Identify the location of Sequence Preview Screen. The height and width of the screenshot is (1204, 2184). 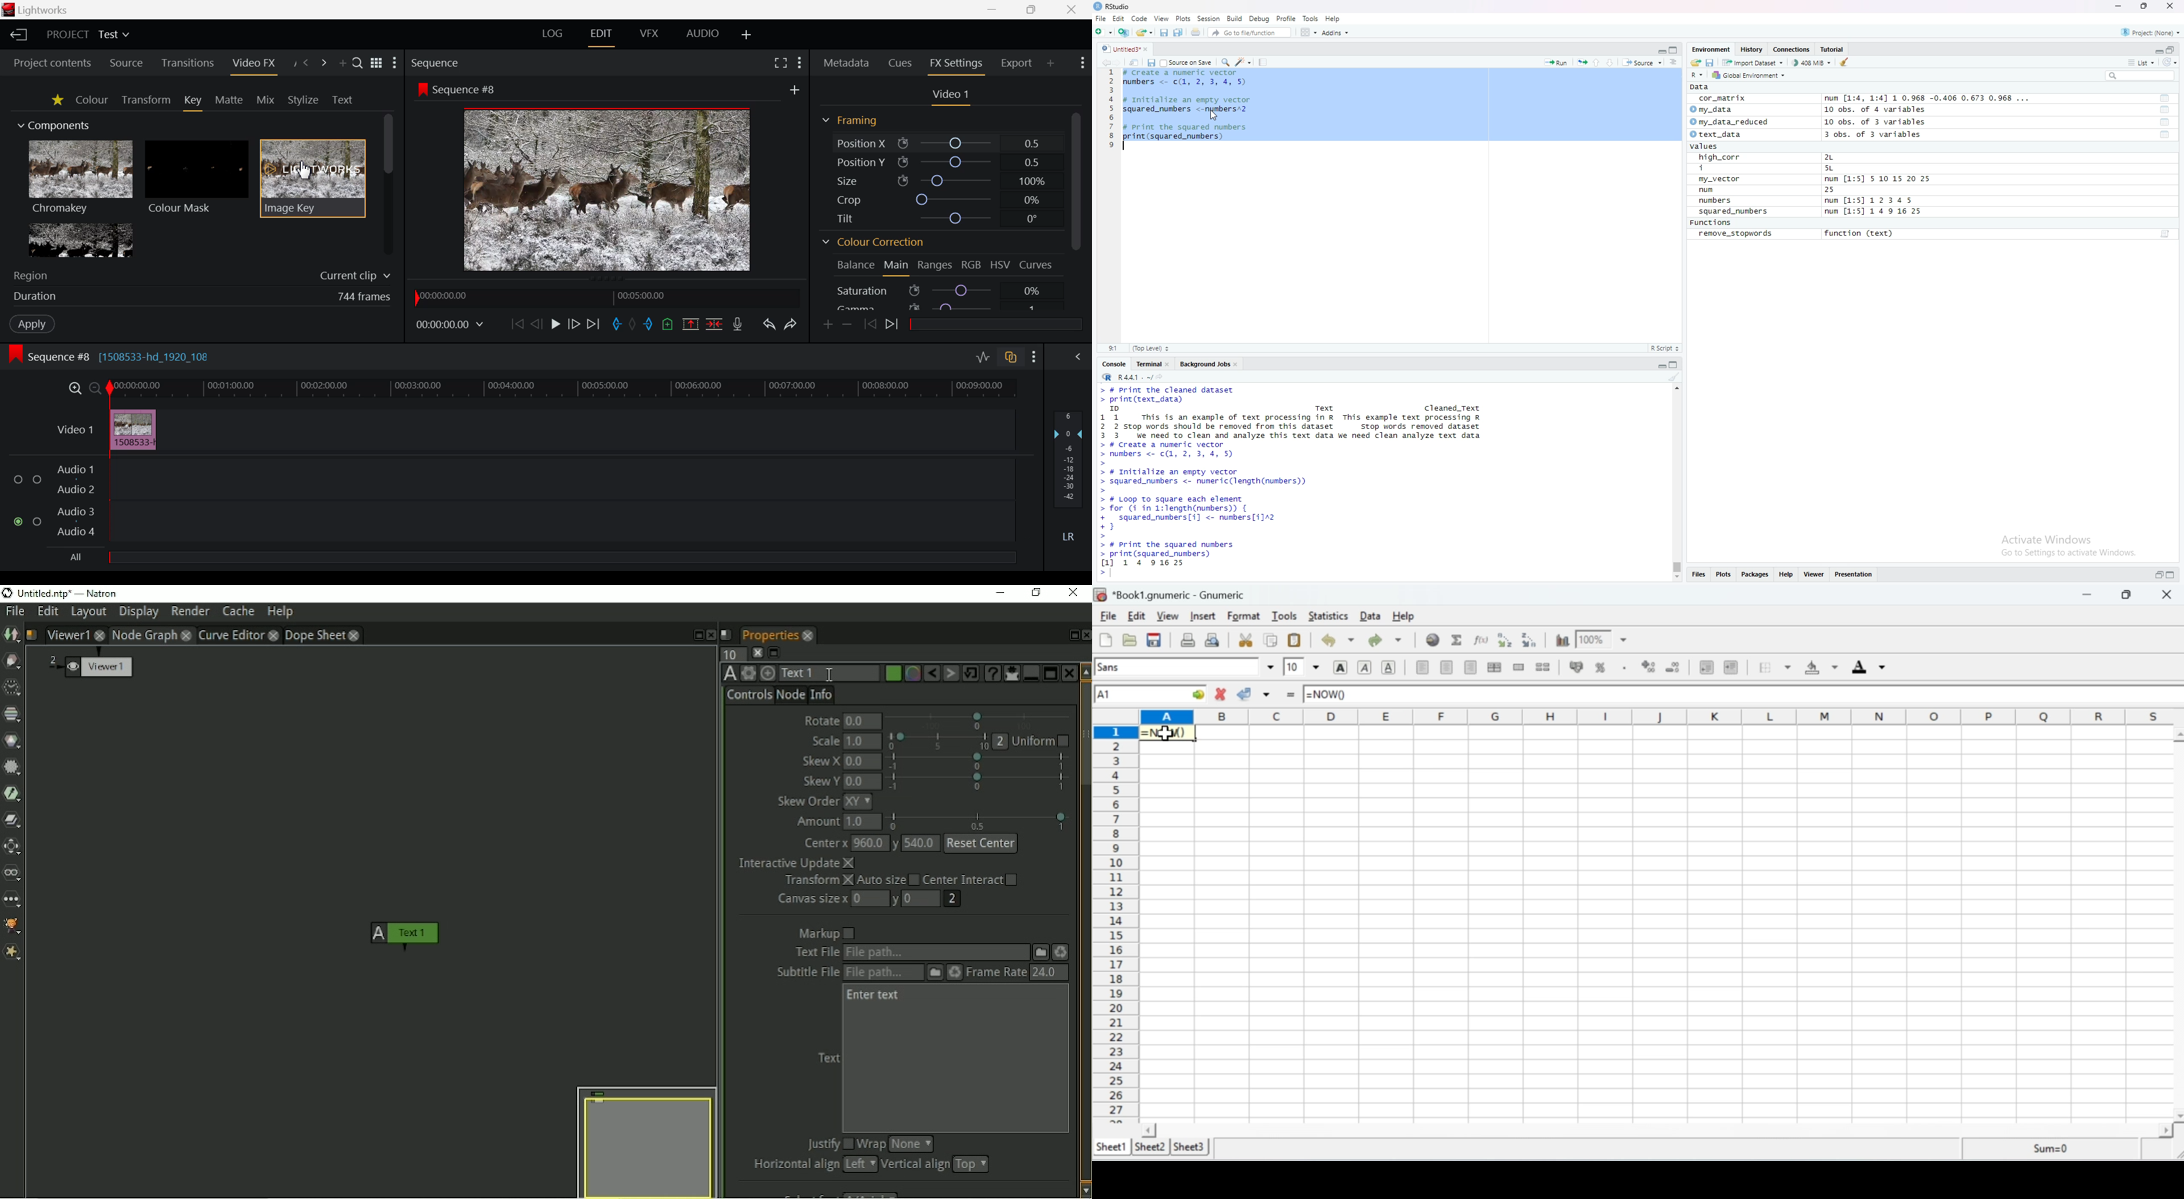
(607, 189).